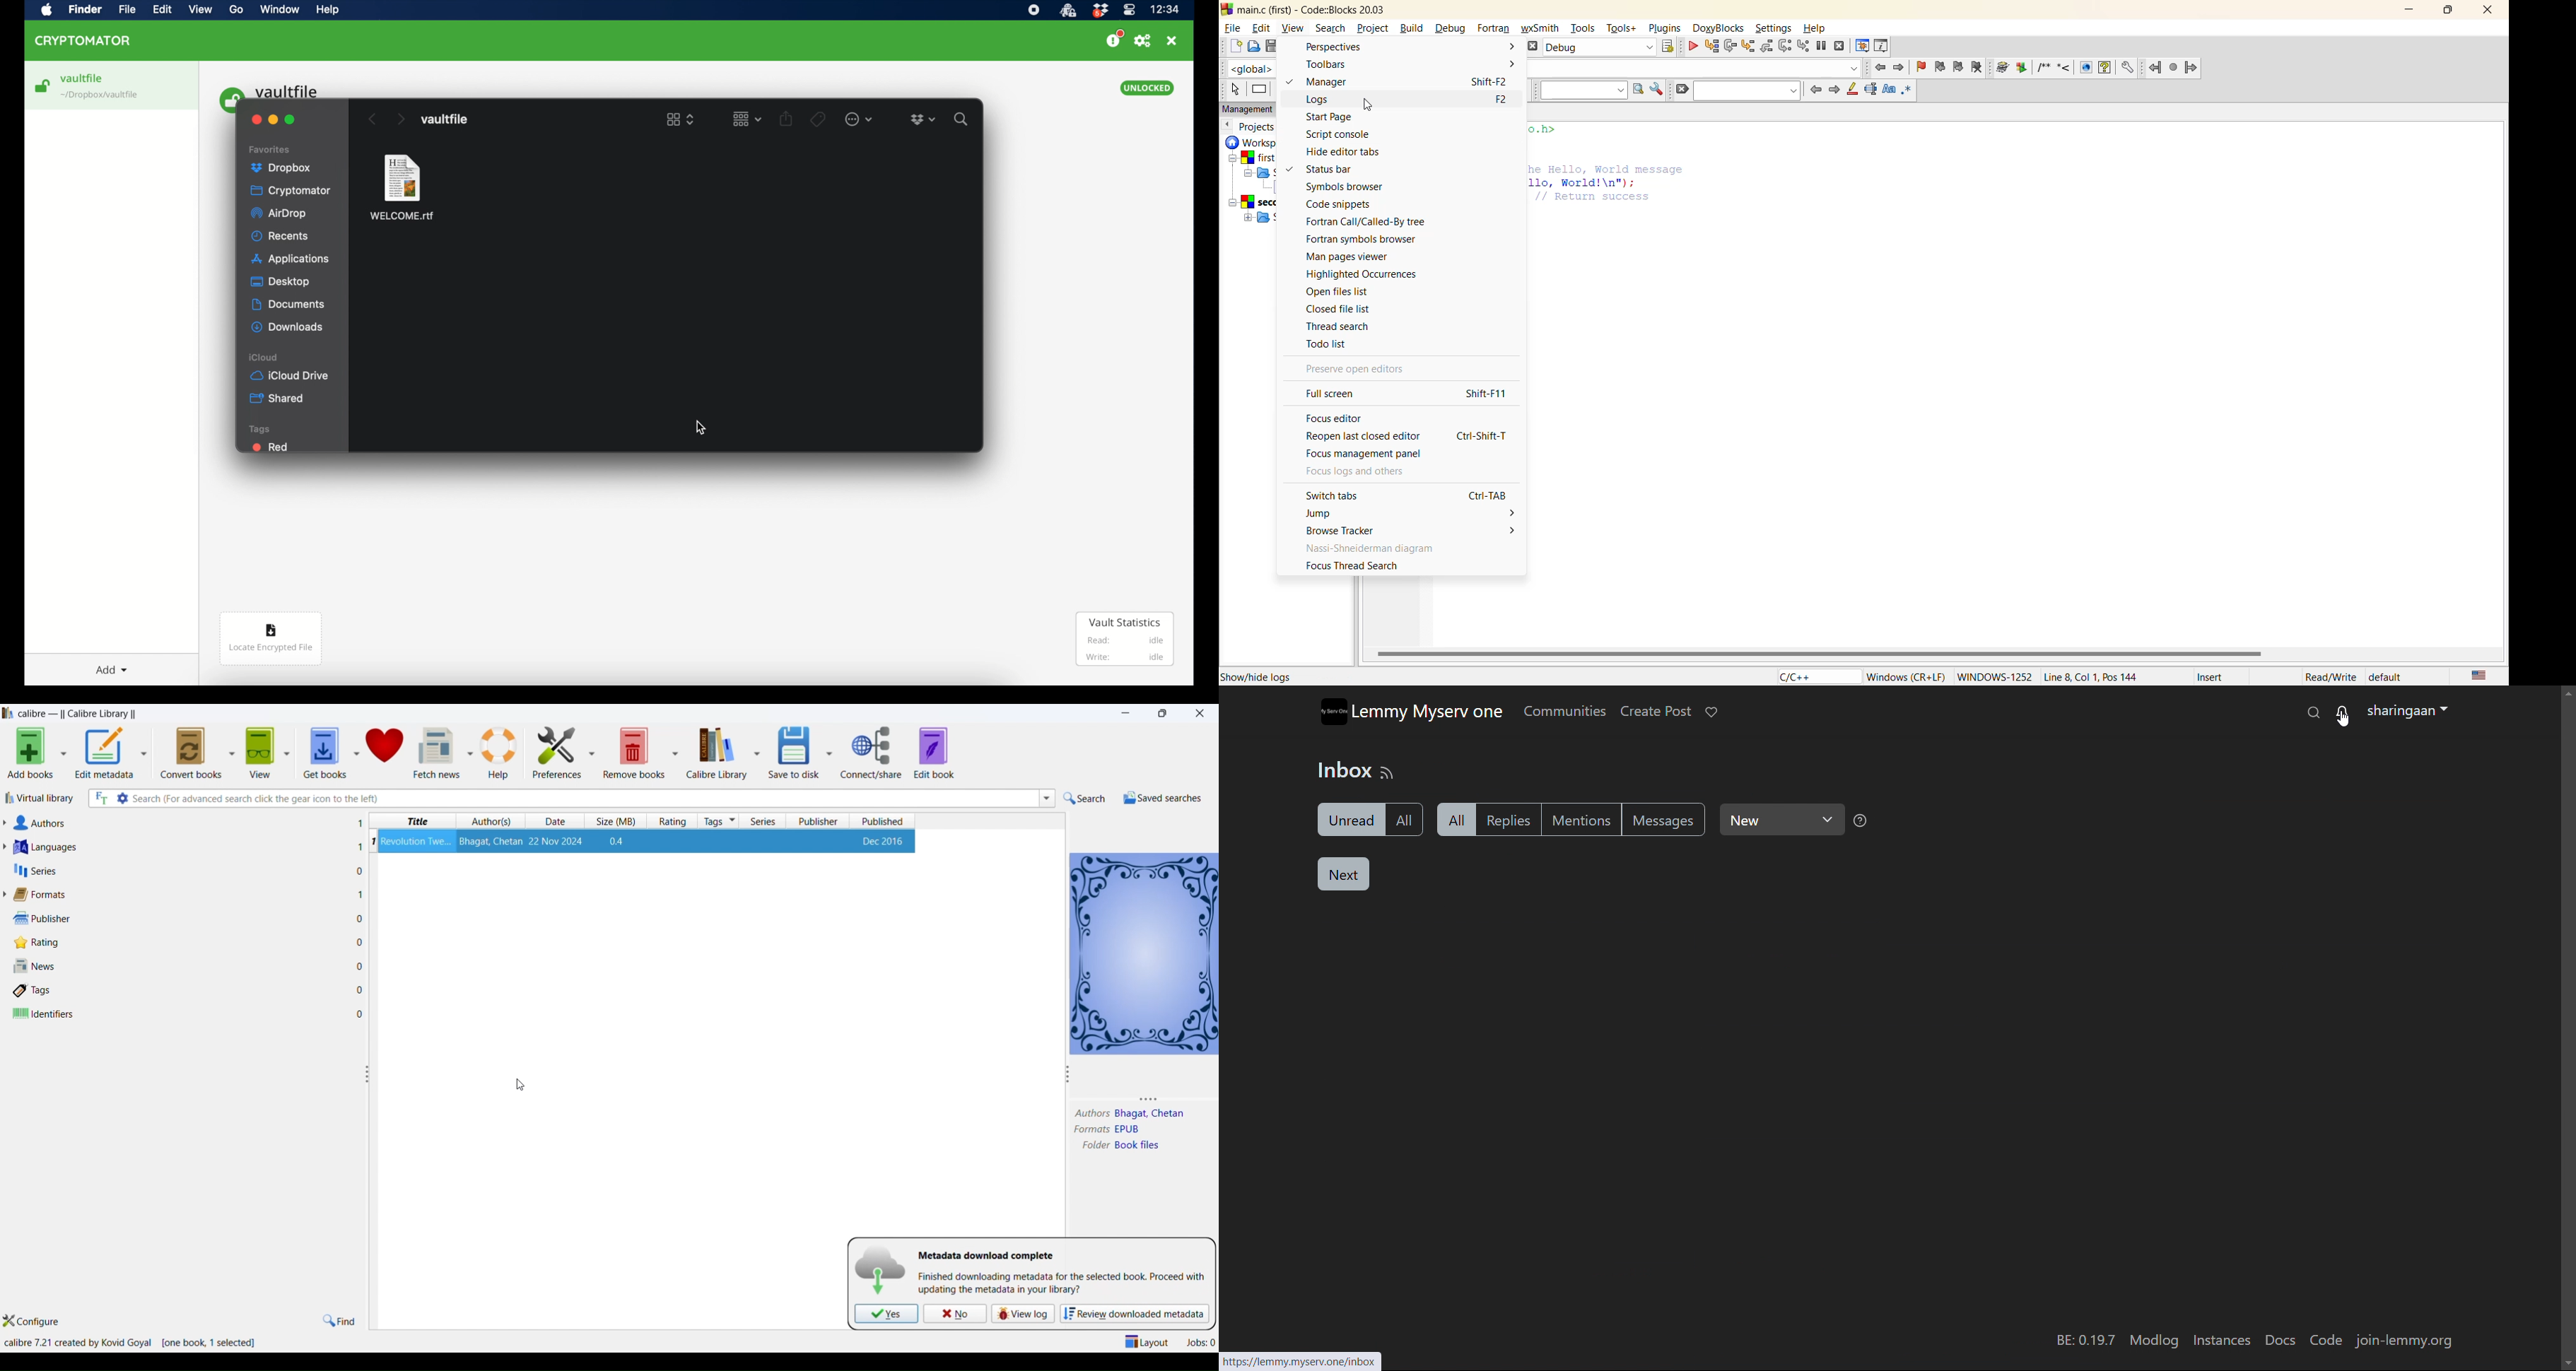  I want to click on preferences options dropdown button, so click(593, 753).